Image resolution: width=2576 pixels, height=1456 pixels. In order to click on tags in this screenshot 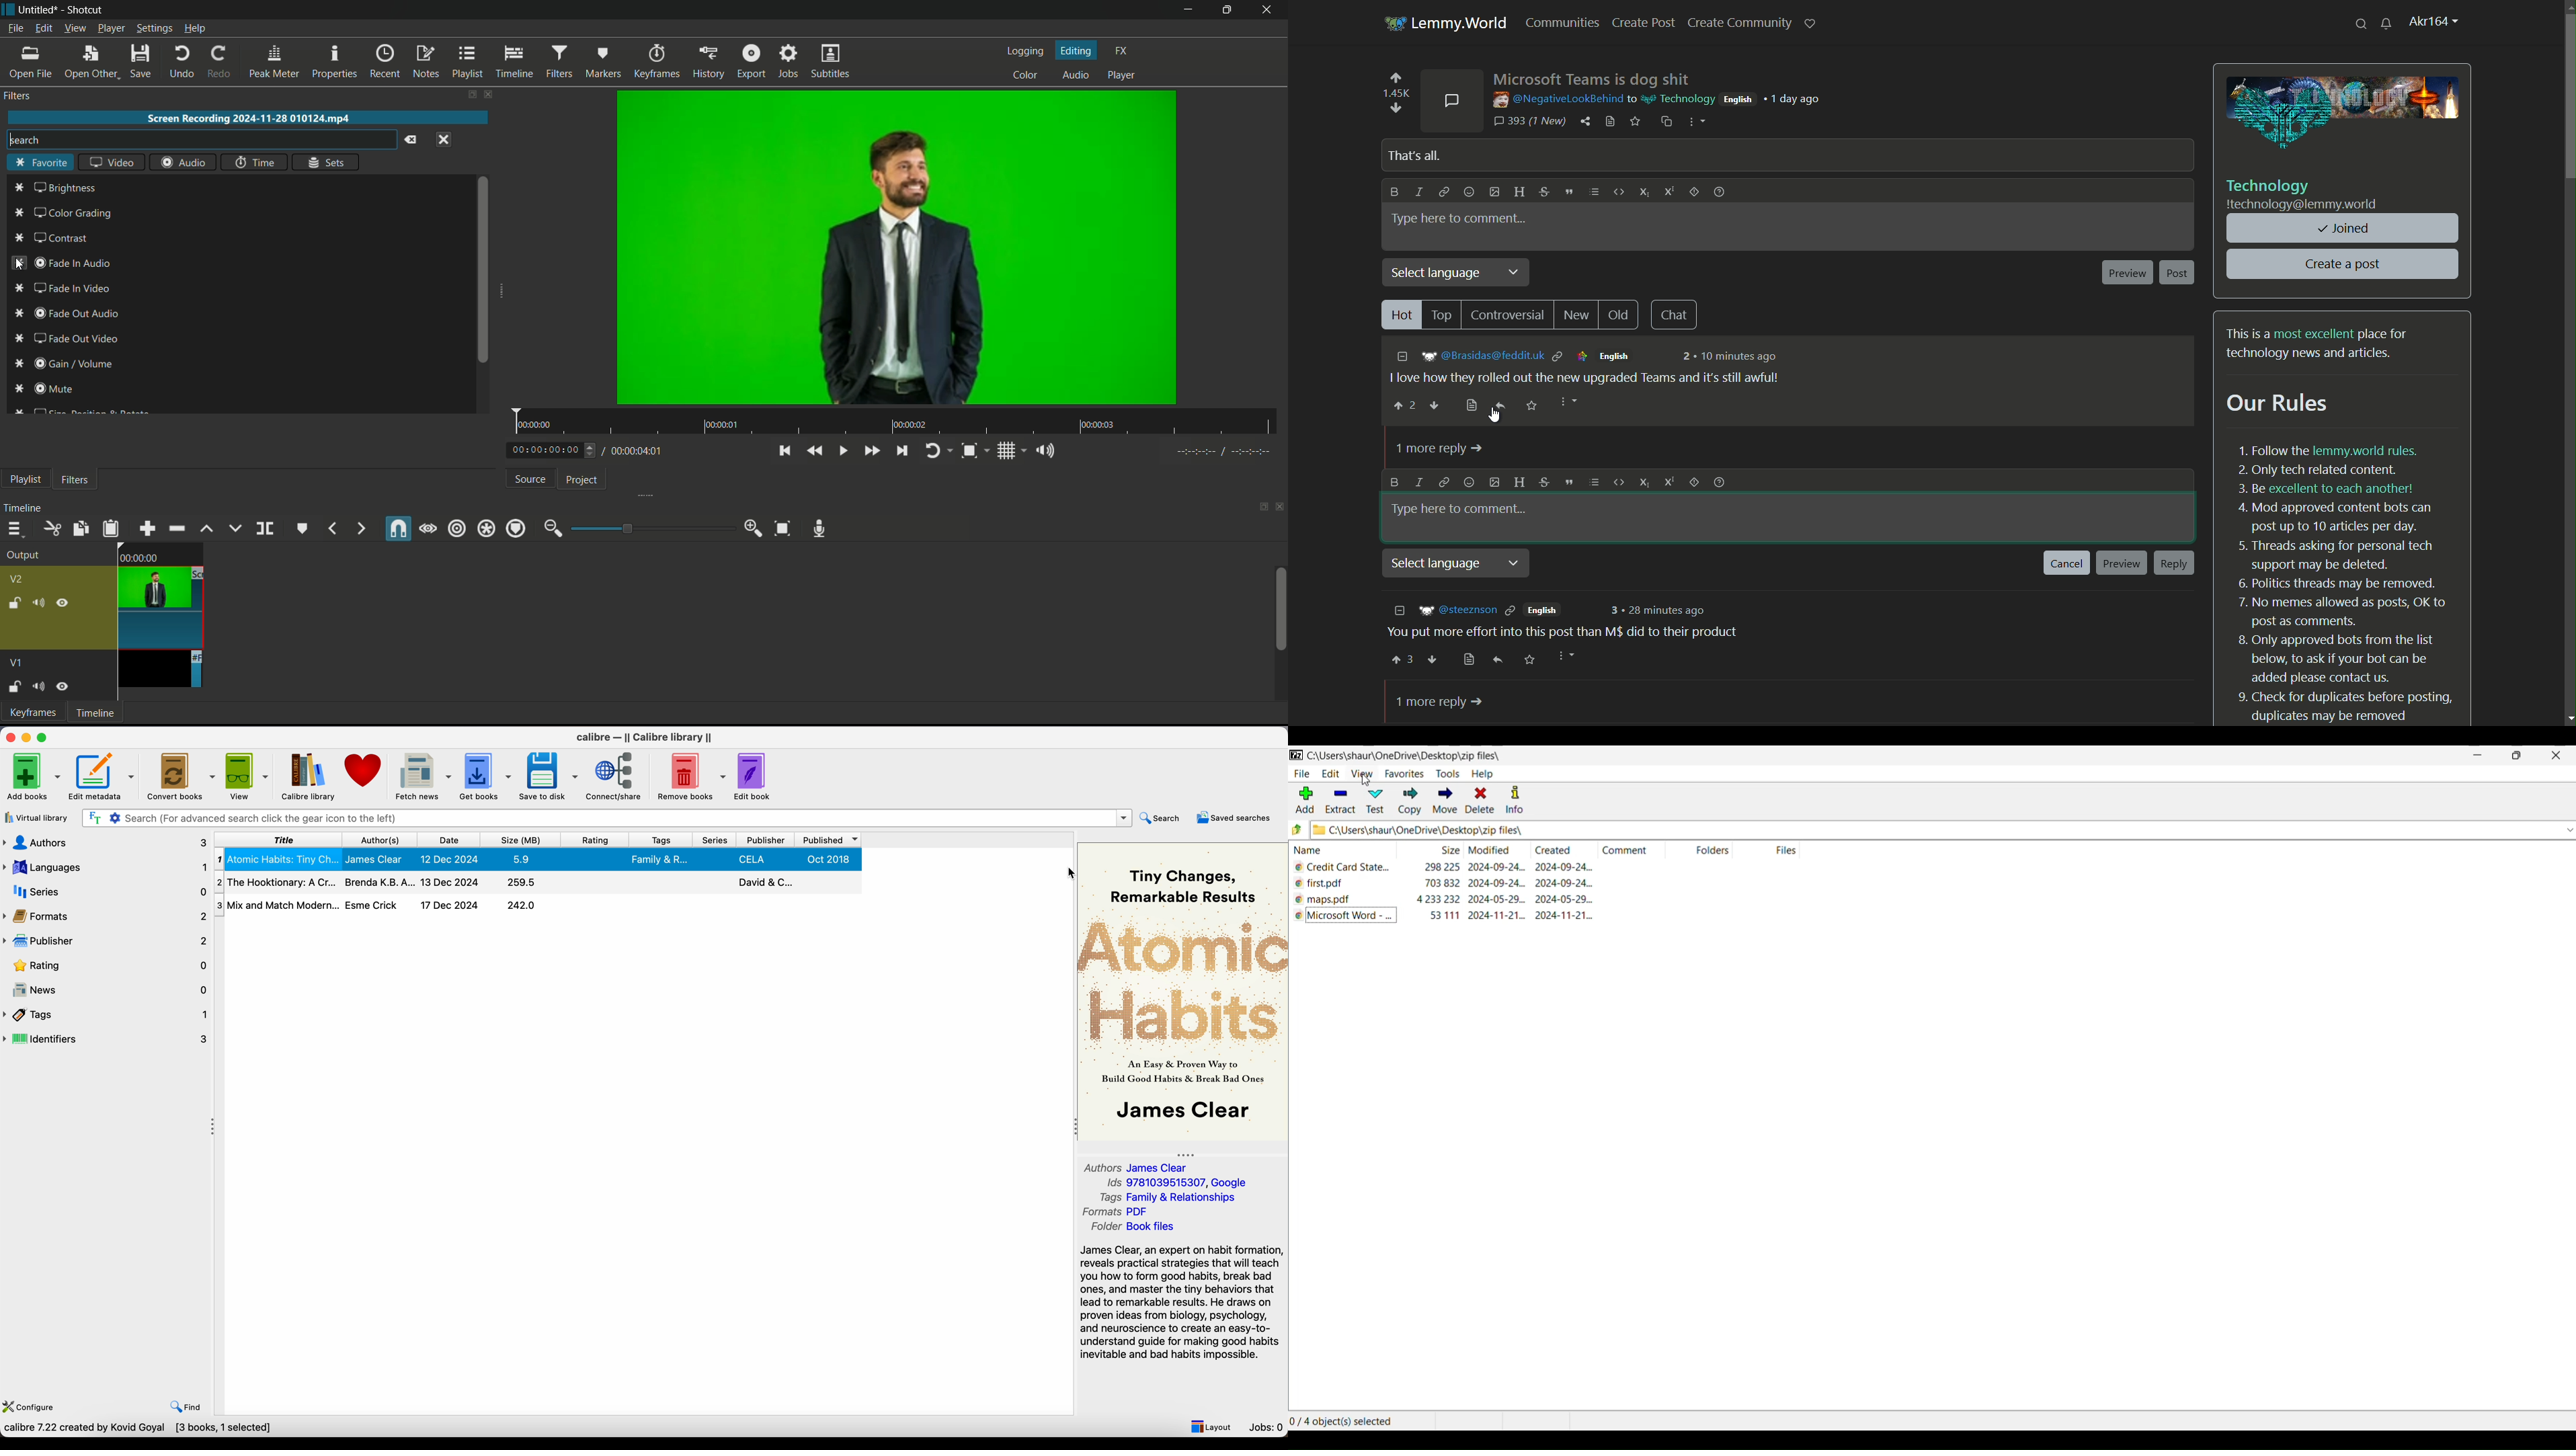, I will do `click(111, 1015)`.